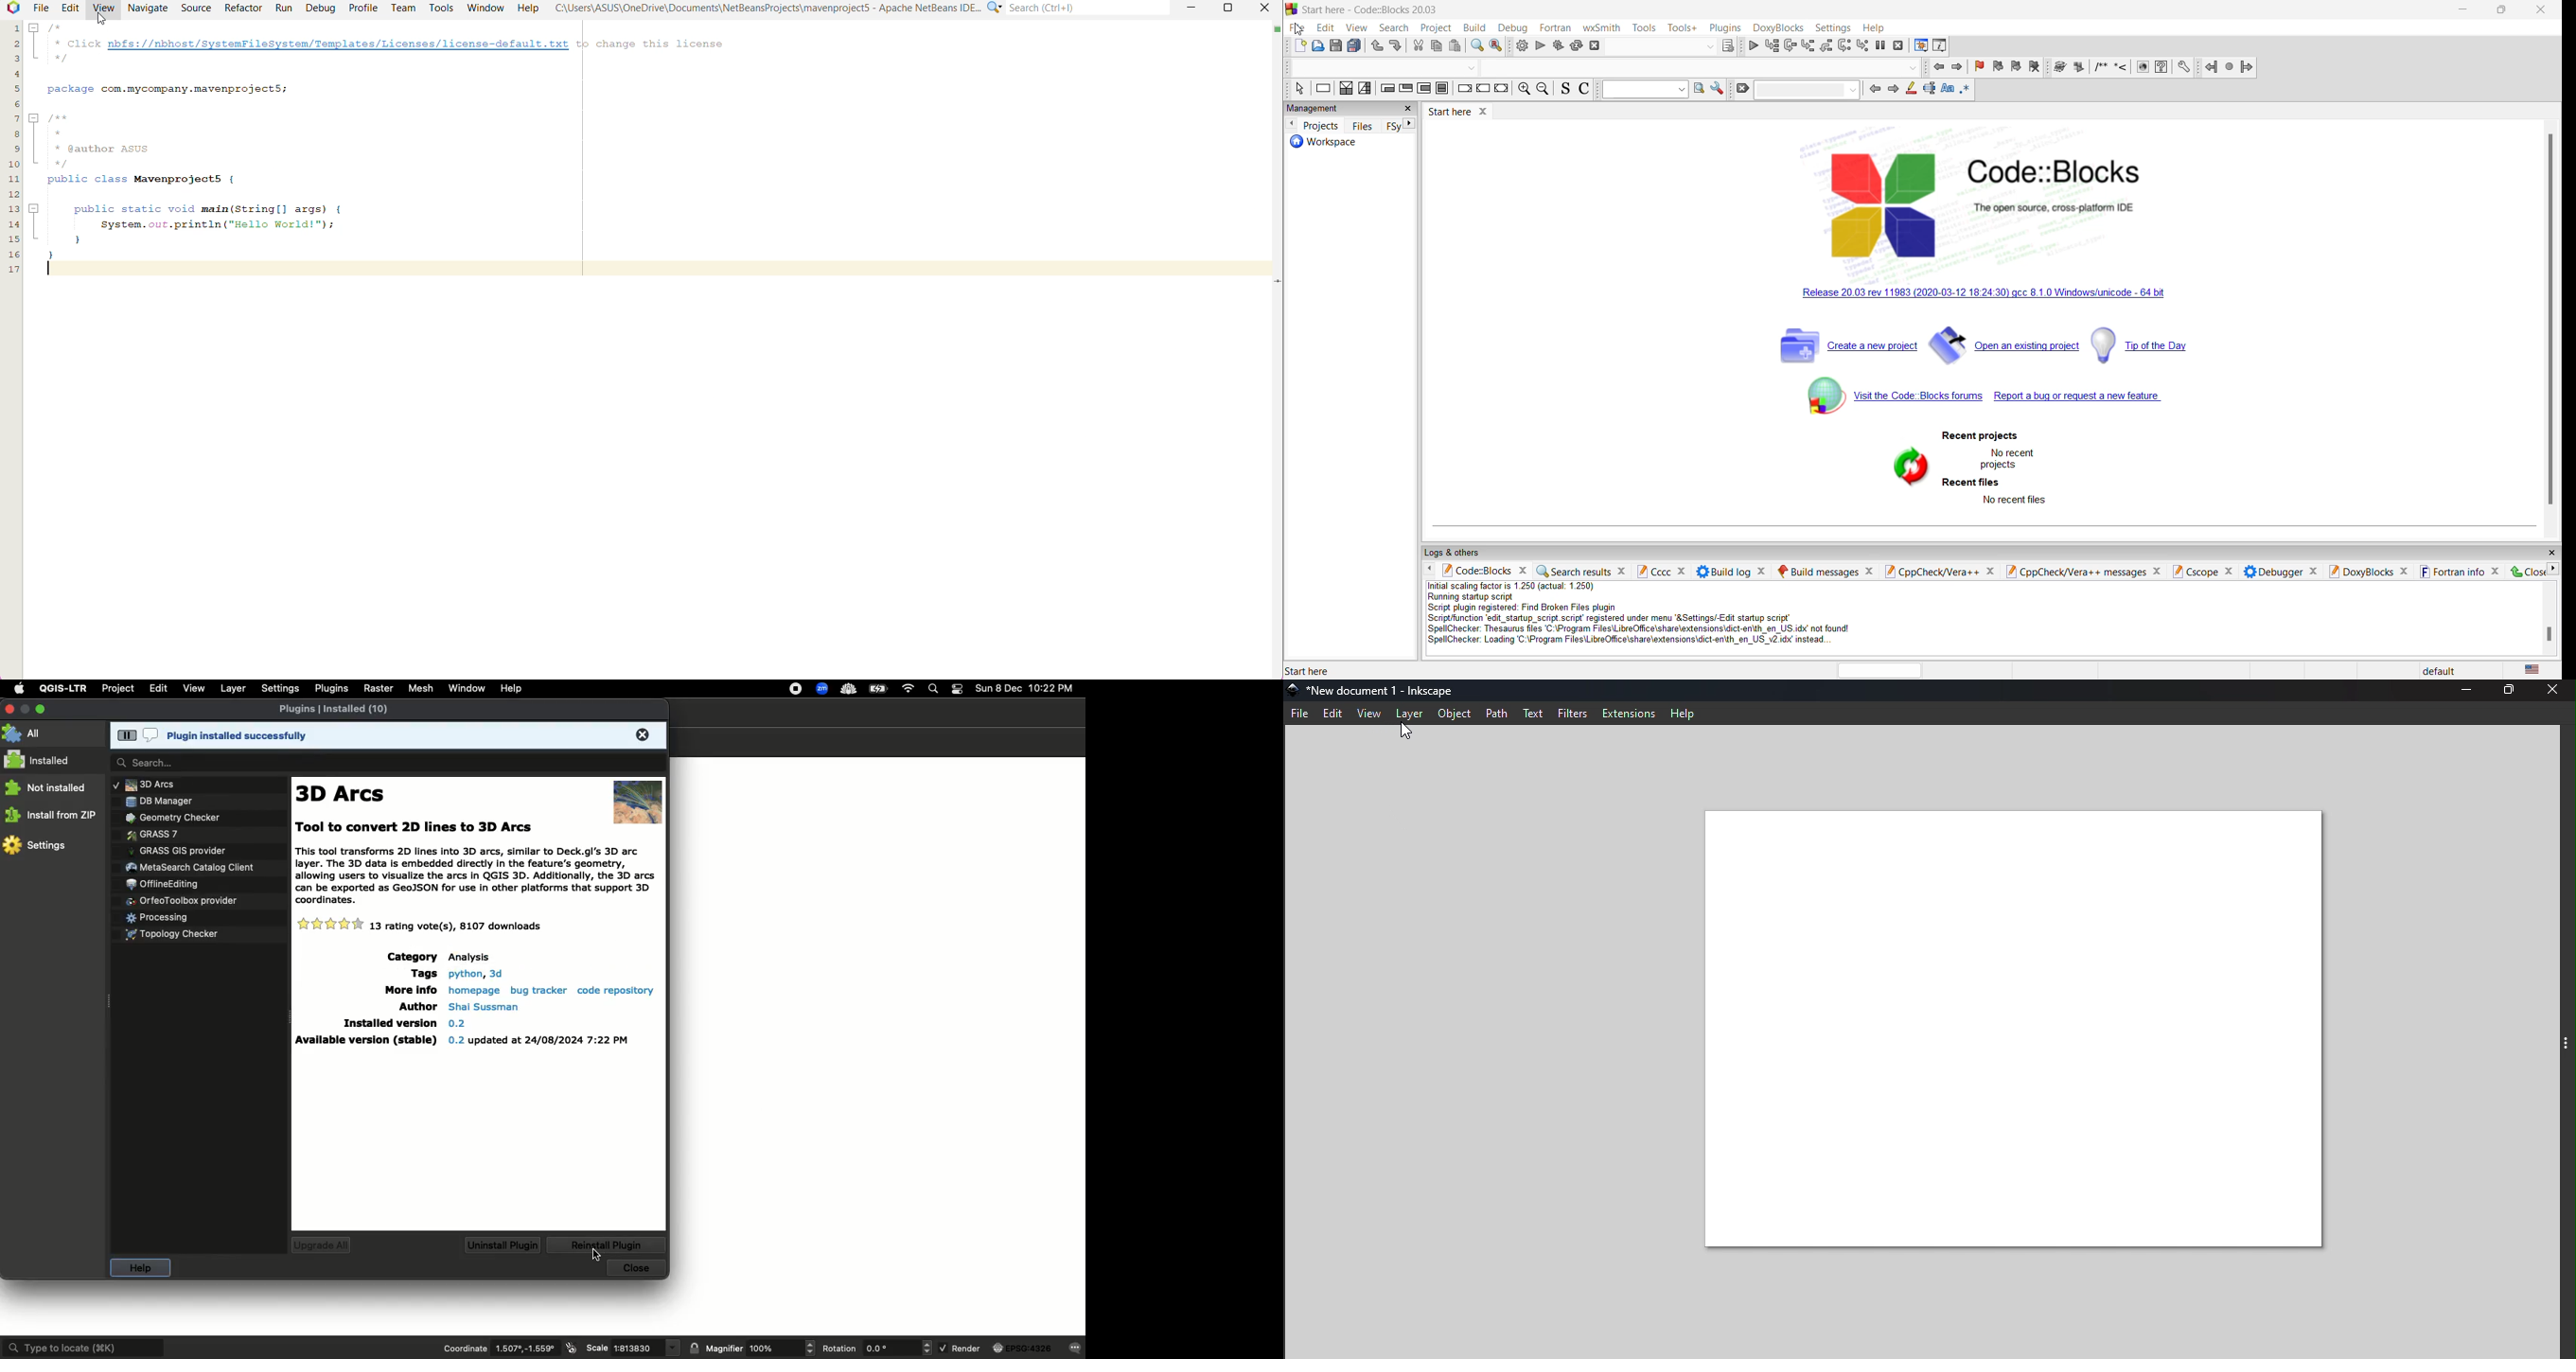  I want to click on tip of the day, so click(2148, 344).